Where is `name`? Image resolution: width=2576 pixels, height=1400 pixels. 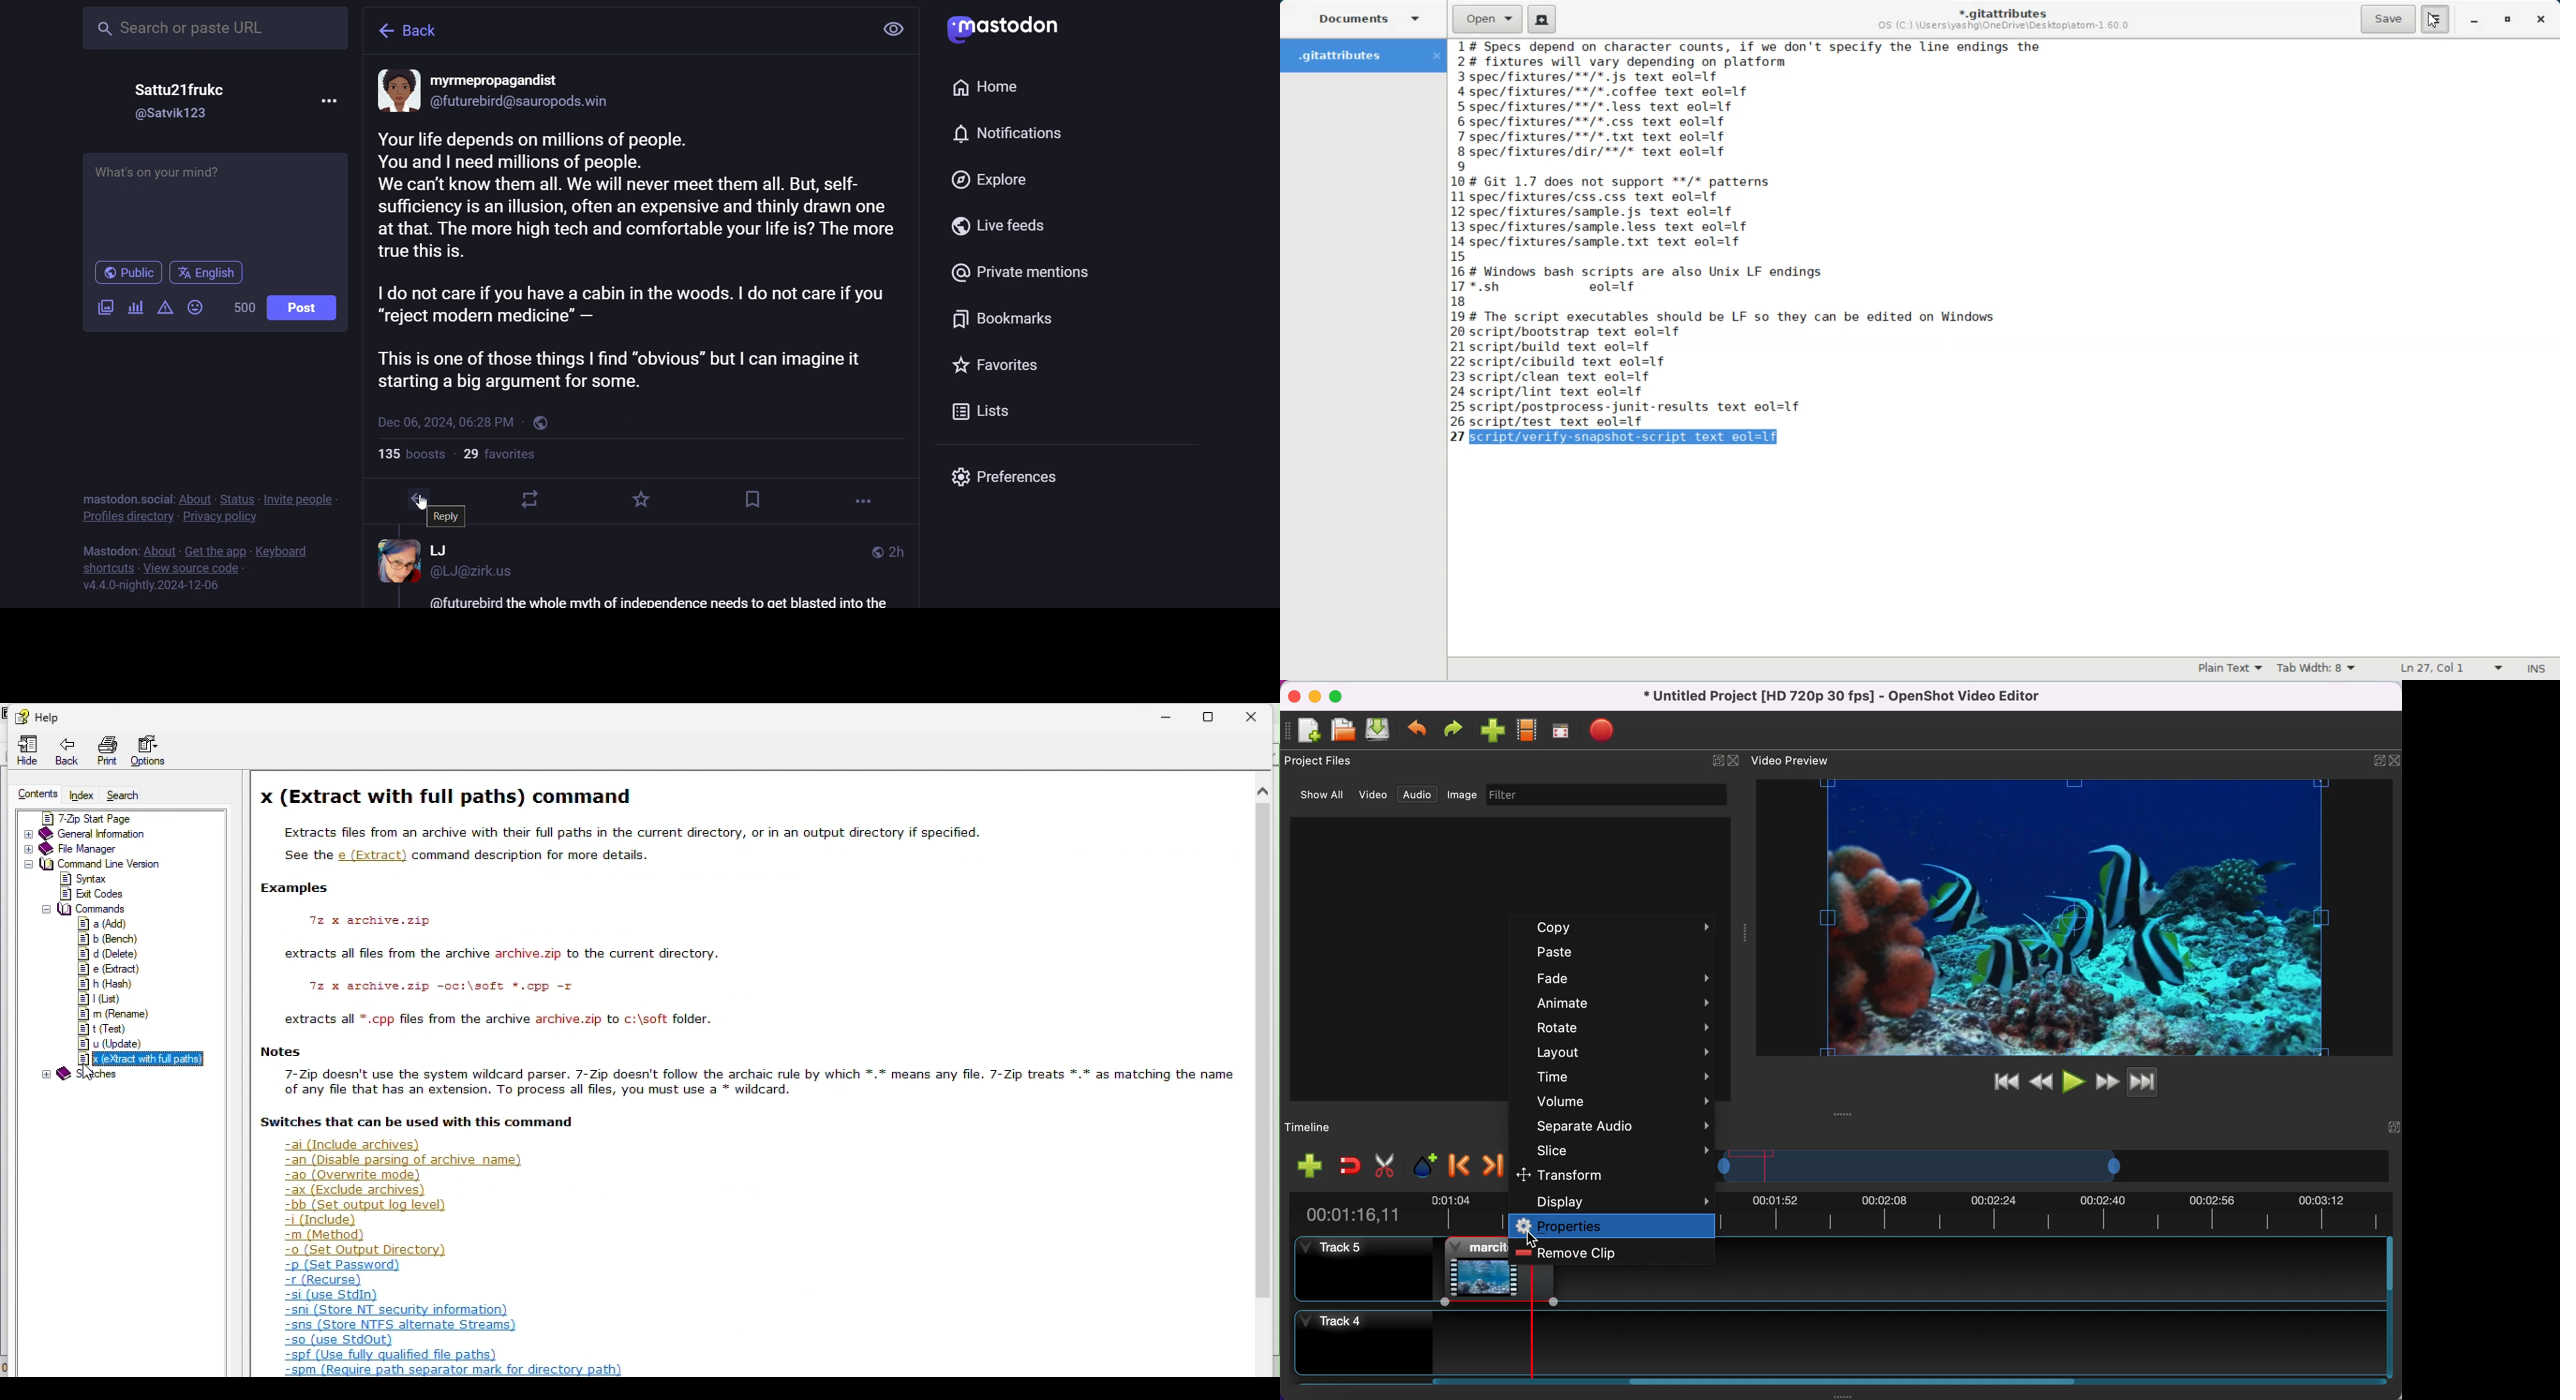 name is located at coordinates (500, 81).